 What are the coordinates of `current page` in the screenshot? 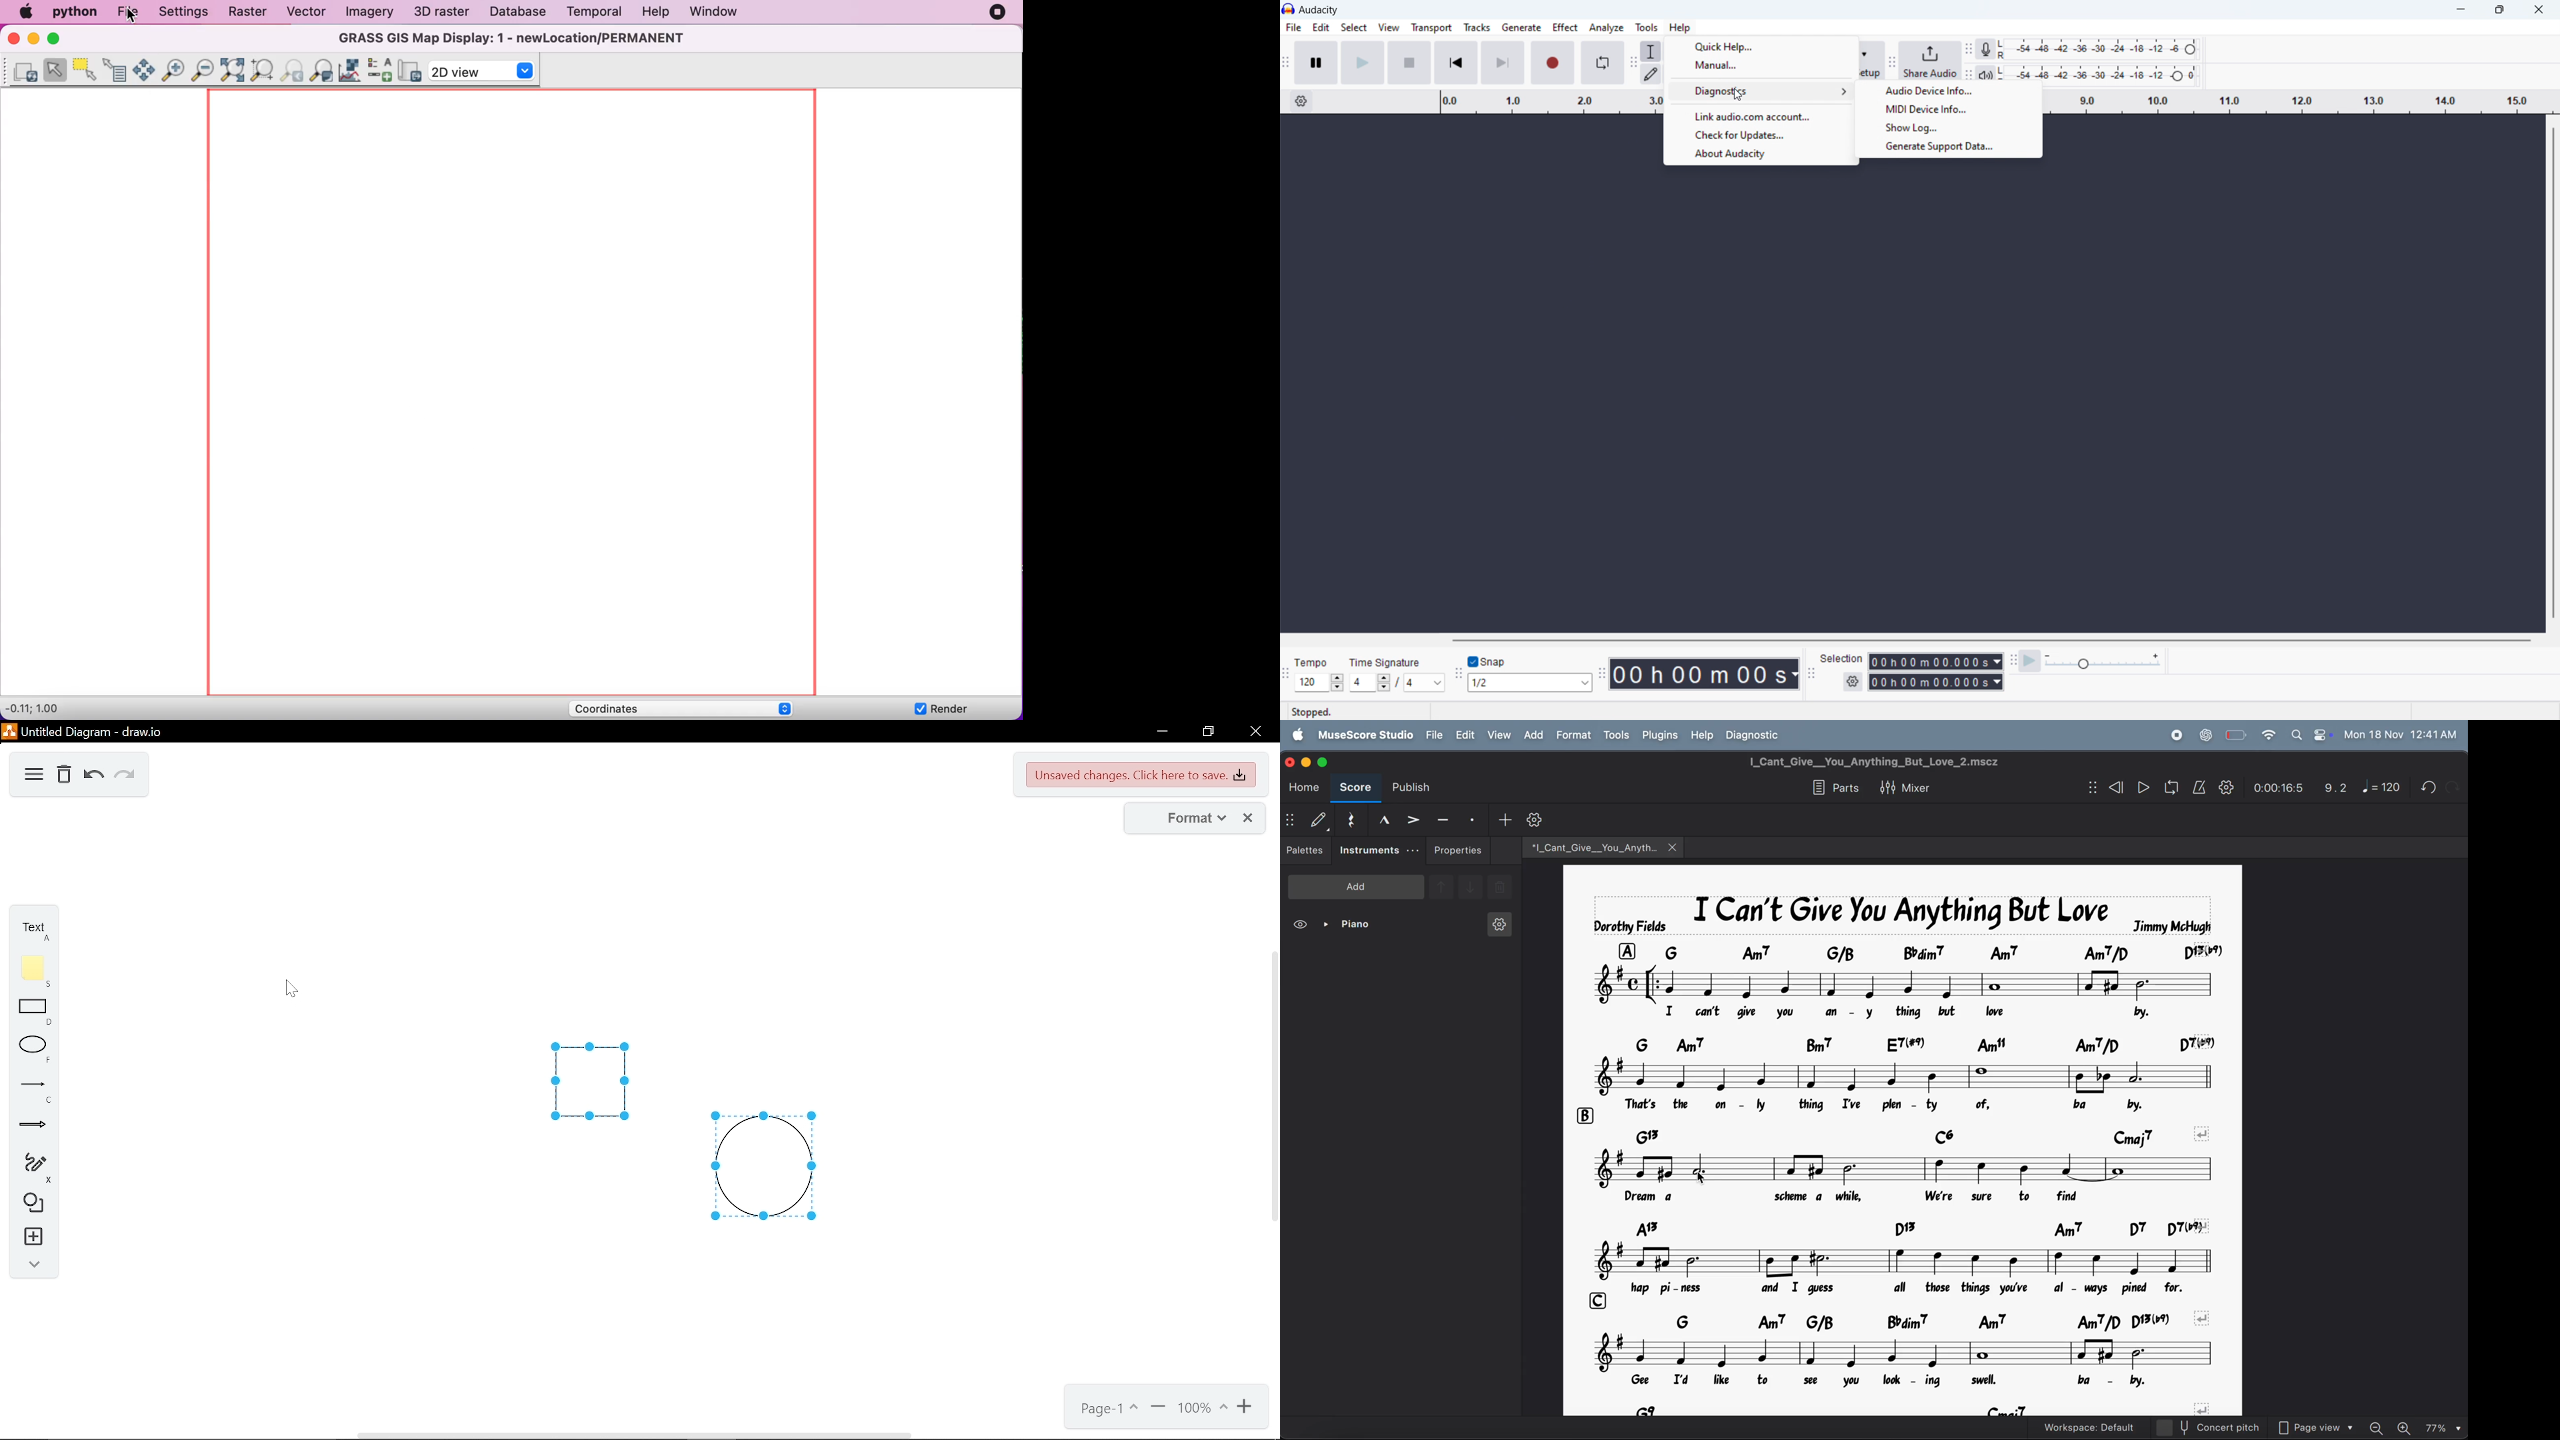 It's located at (1107, 1409).